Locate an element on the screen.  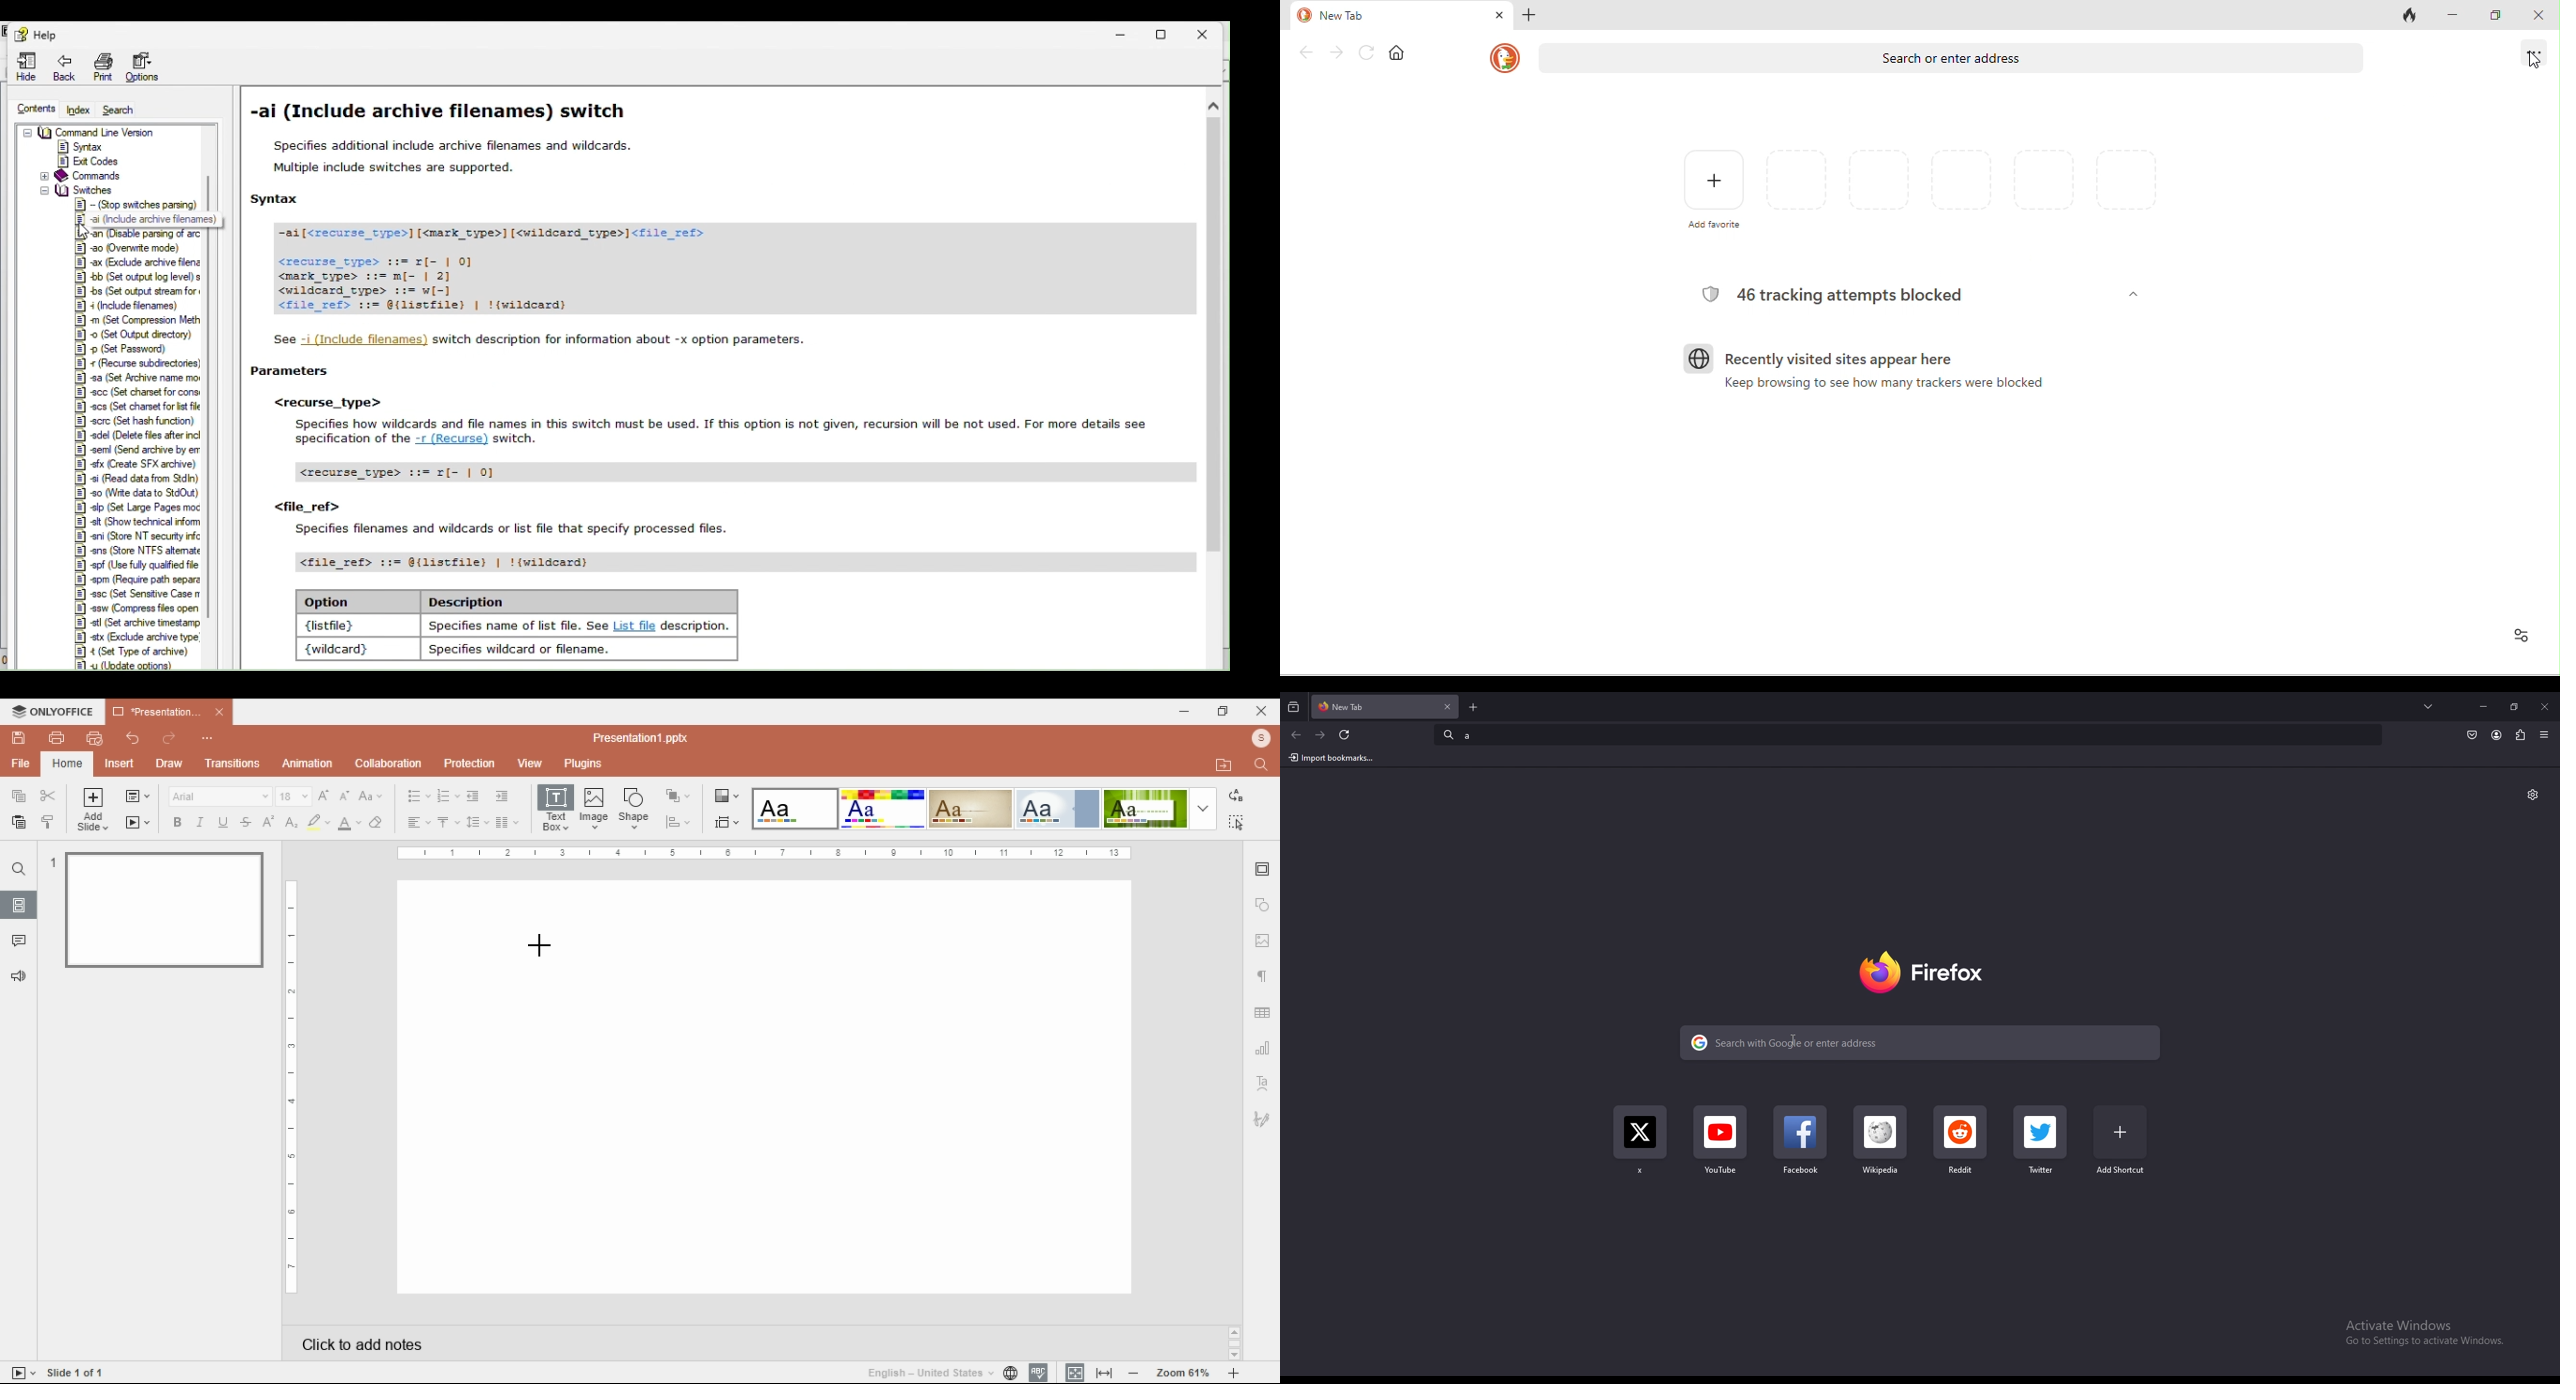
minimize is located at coordinates (1188, 712).